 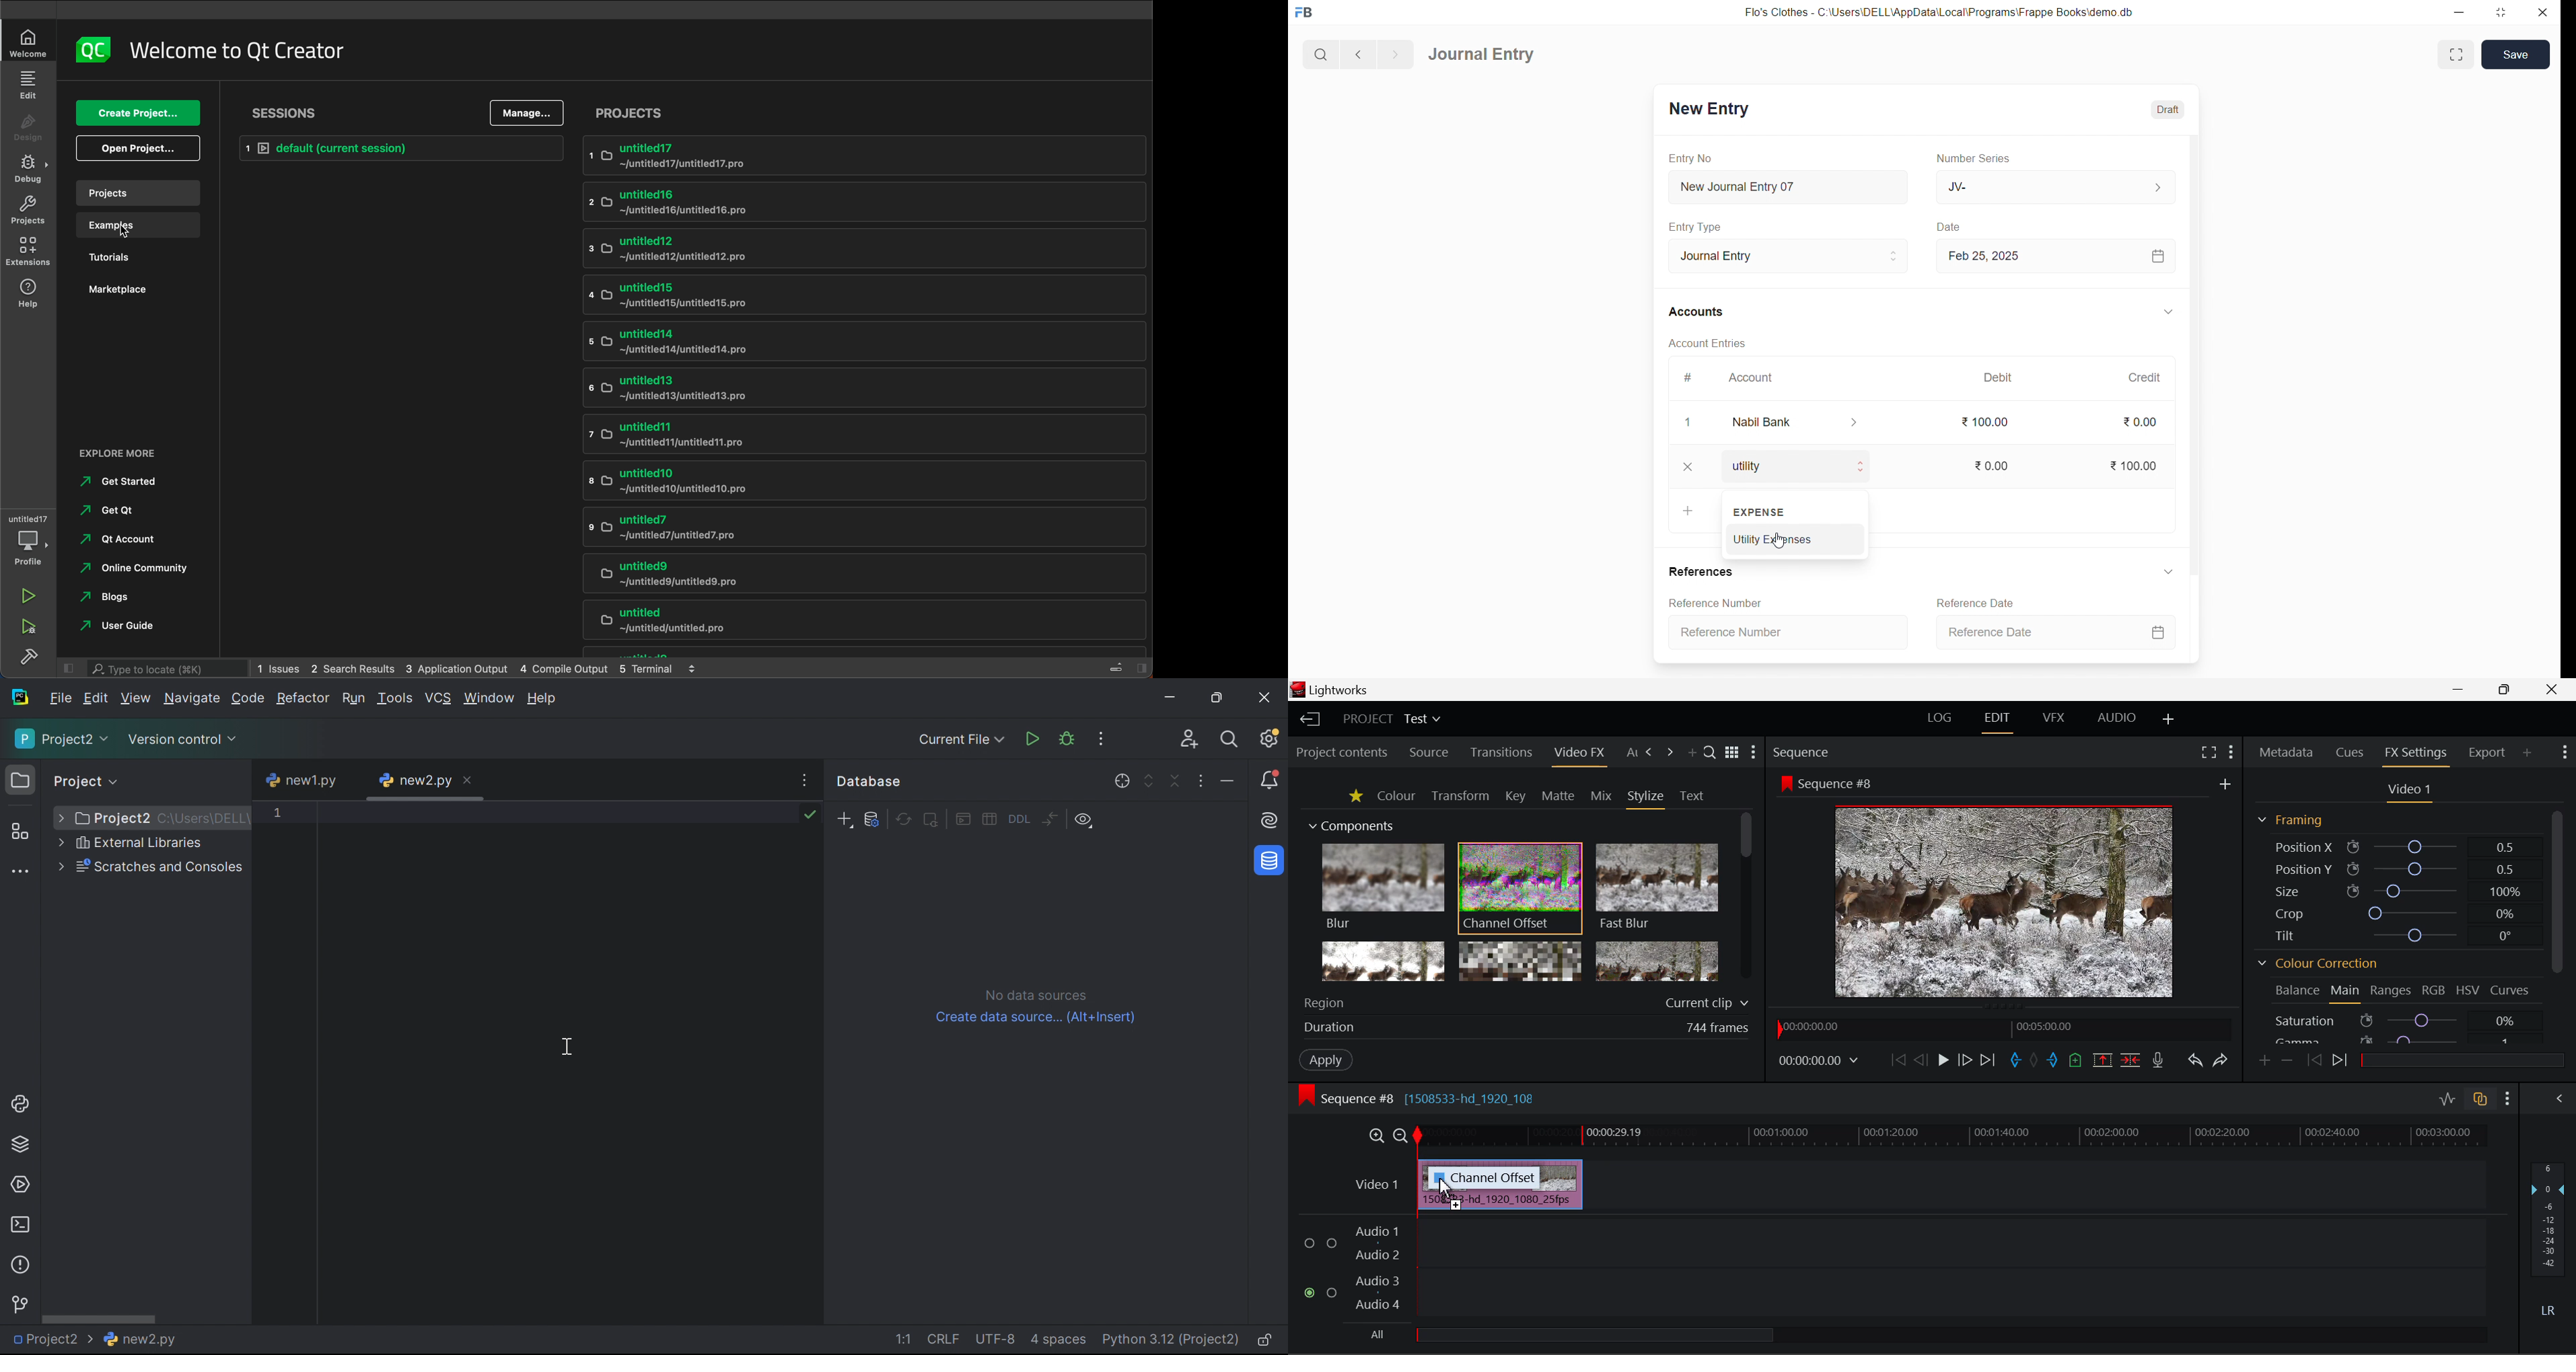 I want to click on Decibel Level, so click(x=2549, y=1238).